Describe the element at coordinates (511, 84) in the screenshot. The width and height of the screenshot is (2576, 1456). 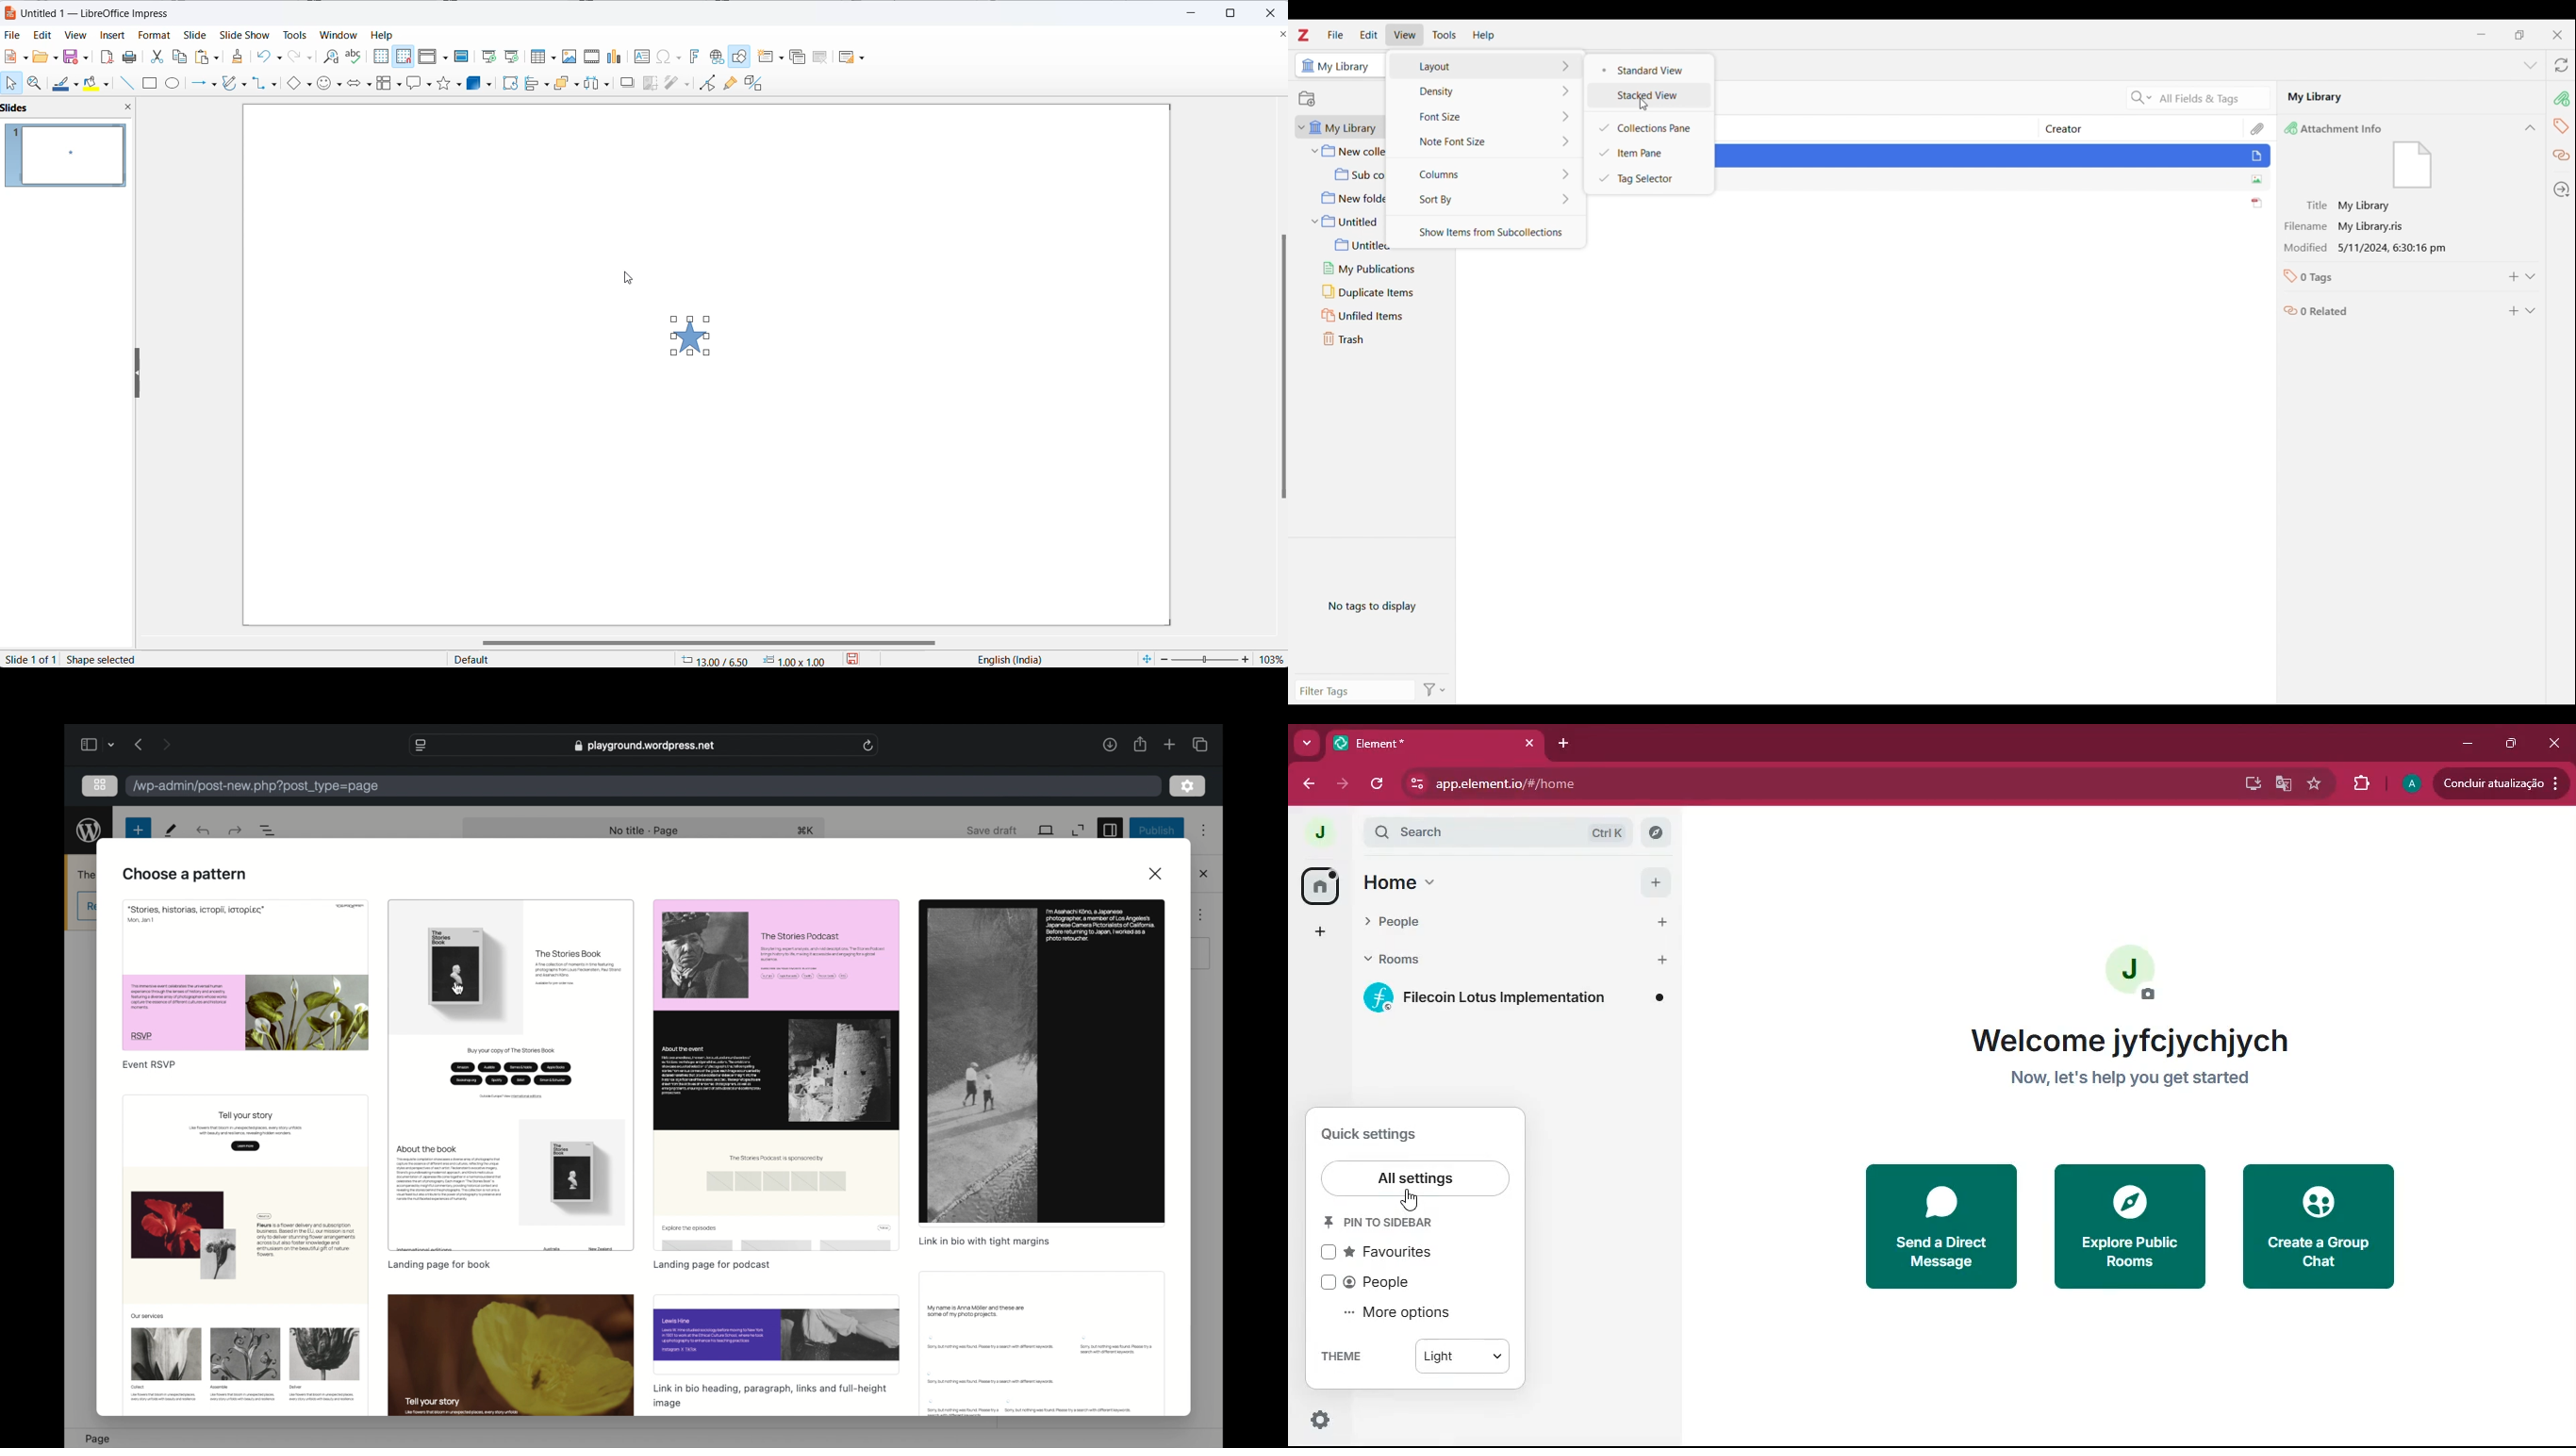
I see `rotate` at that location.